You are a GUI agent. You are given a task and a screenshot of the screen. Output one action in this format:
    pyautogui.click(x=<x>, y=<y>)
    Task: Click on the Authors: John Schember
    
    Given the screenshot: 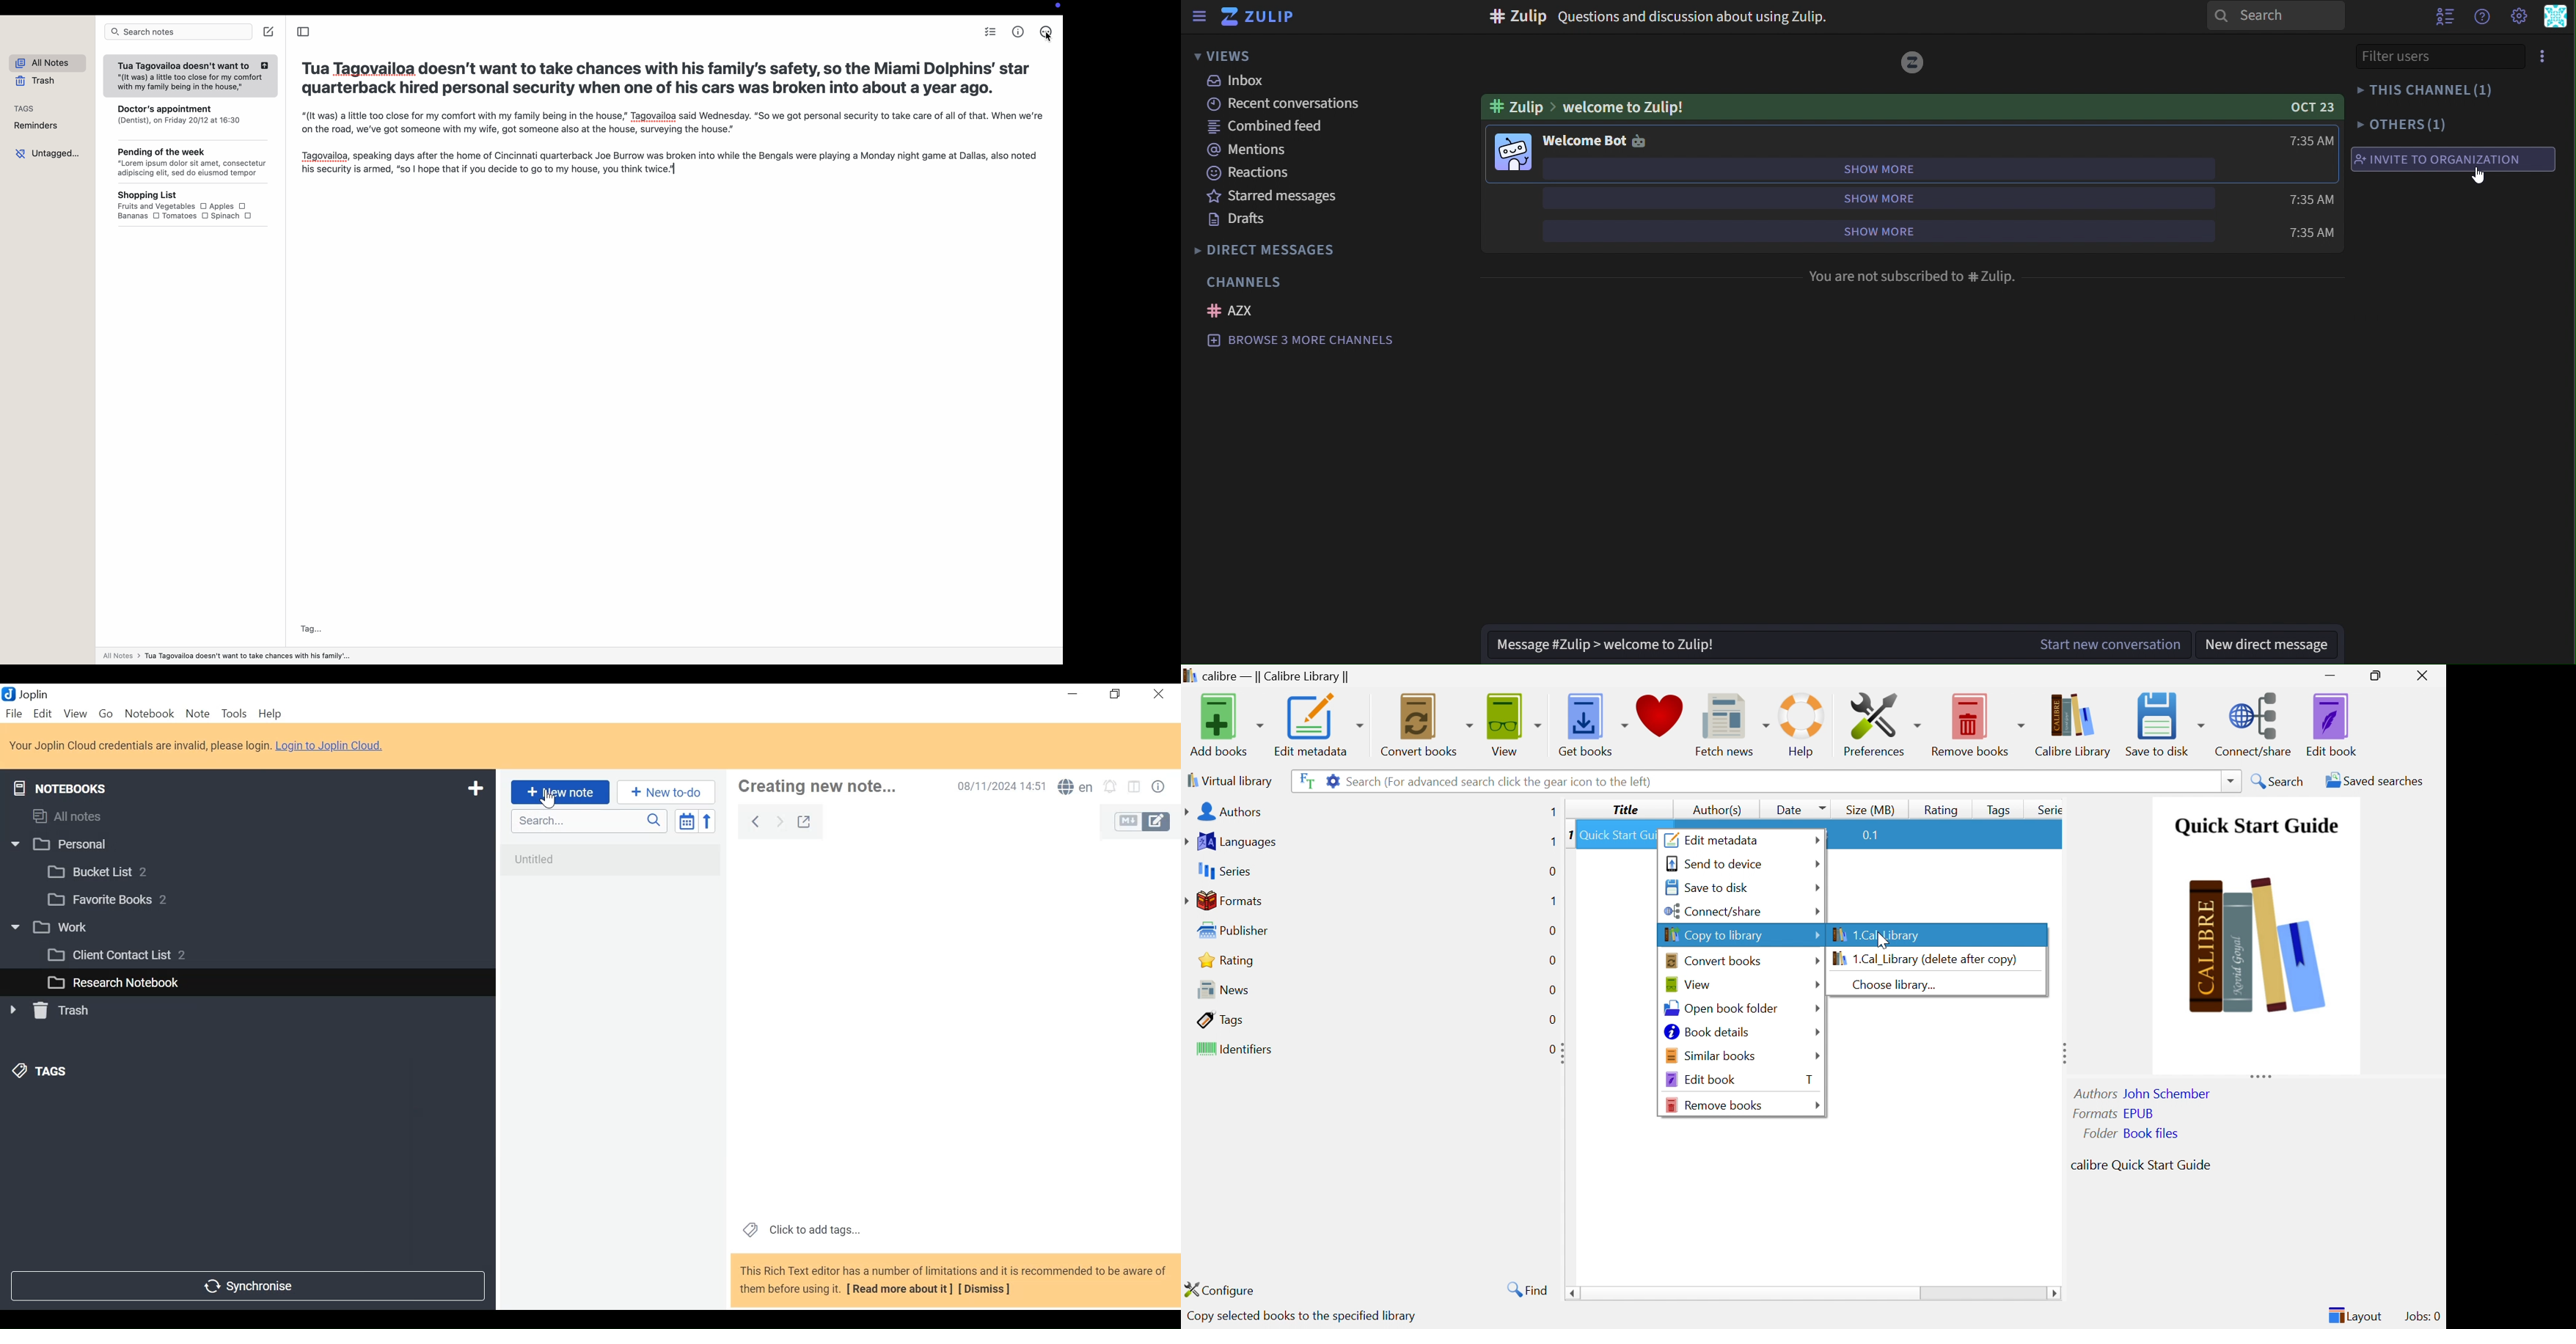 What is the action you would take?
    pyautogui.click(x=2145, y=1092)
    